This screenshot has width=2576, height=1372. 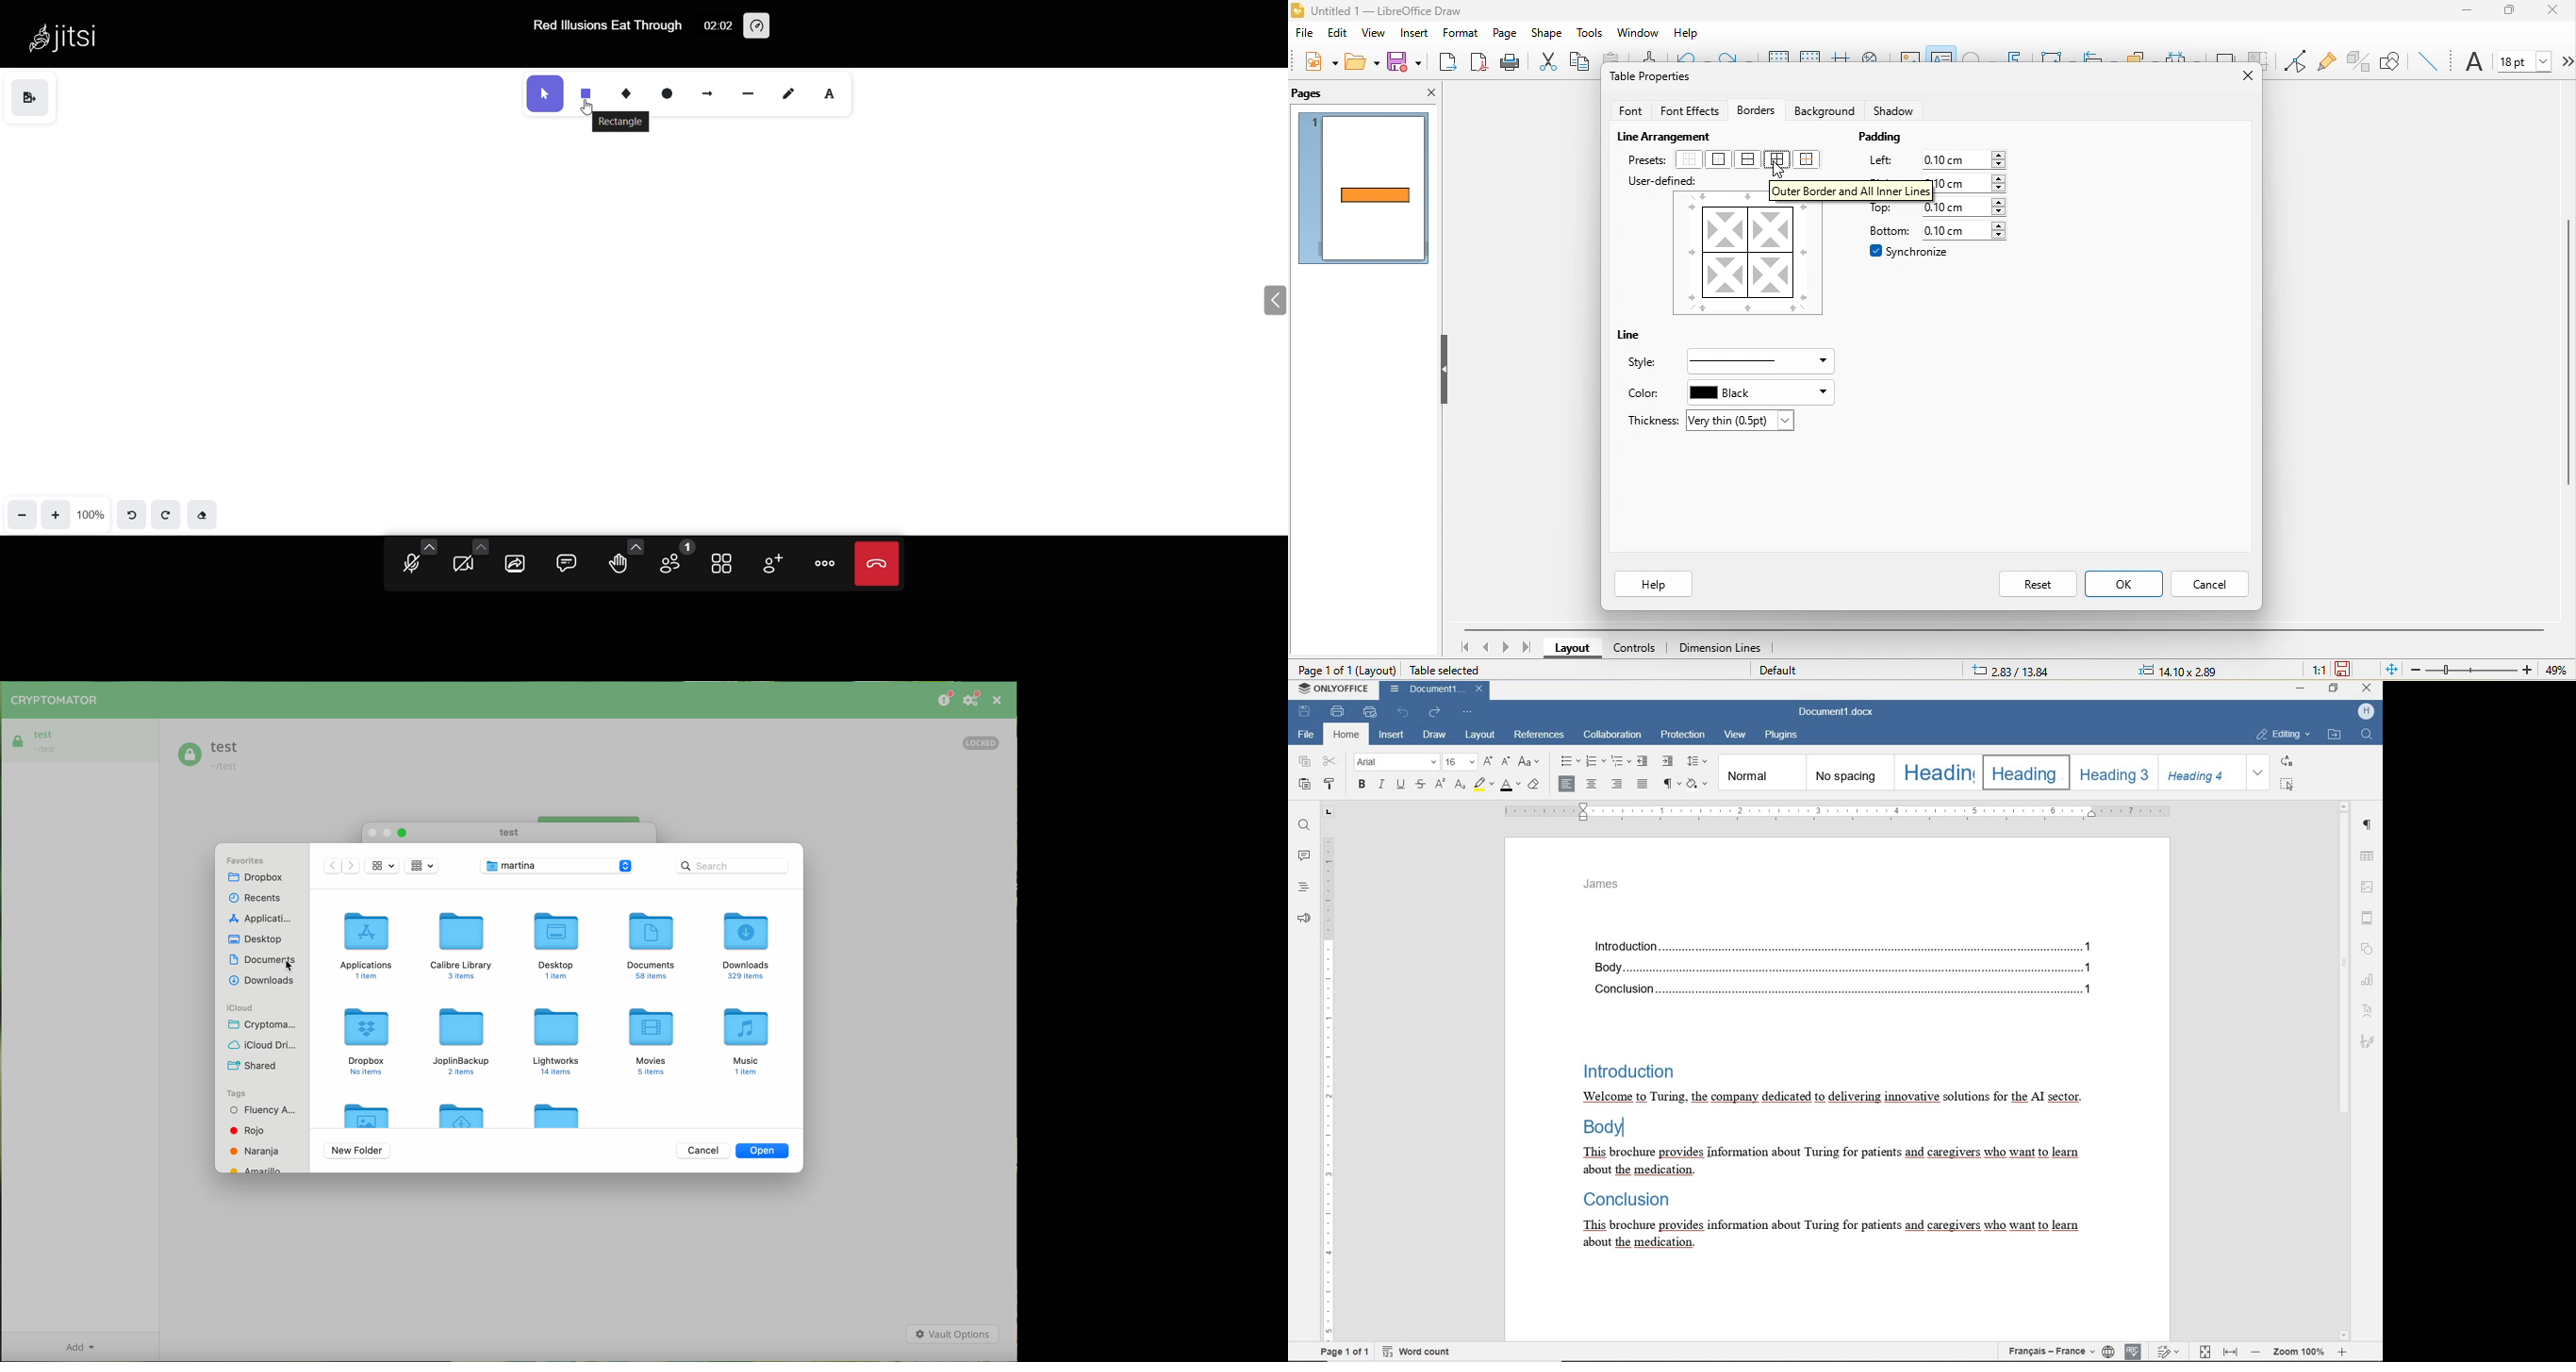 What do you see at coordinates (2370, 1006) in the screenshot?
I see `TEXT ART` at bounding box center [2370, 1006].